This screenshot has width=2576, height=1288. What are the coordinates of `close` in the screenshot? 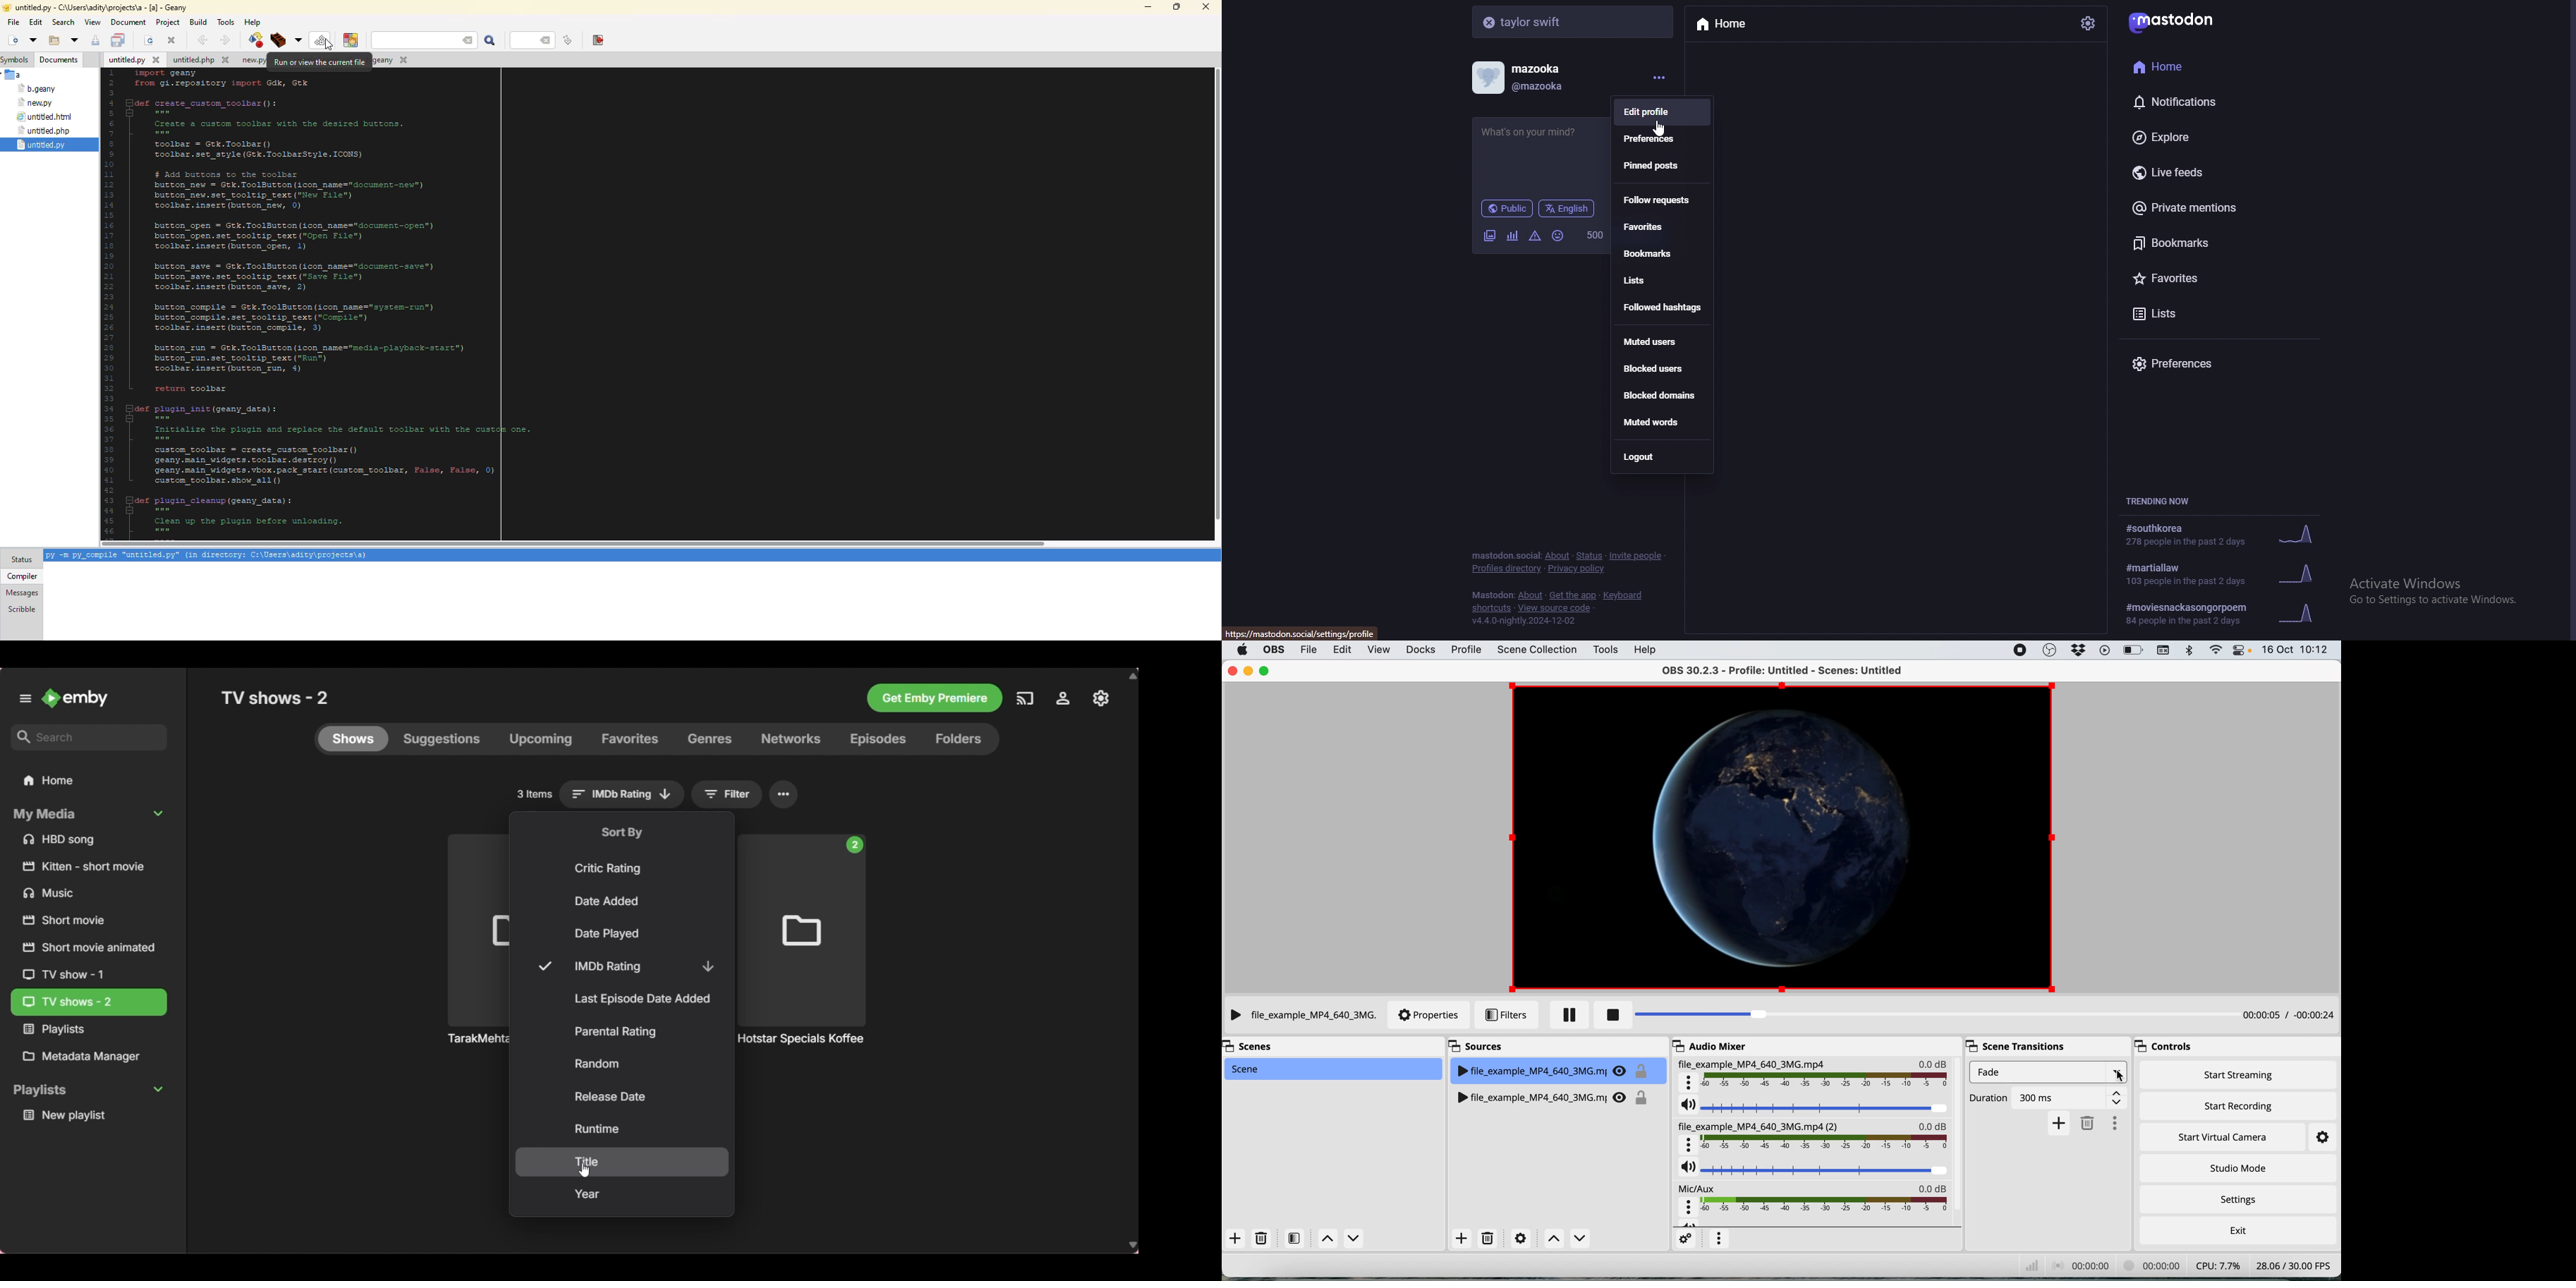 It's located at (1232, 671).